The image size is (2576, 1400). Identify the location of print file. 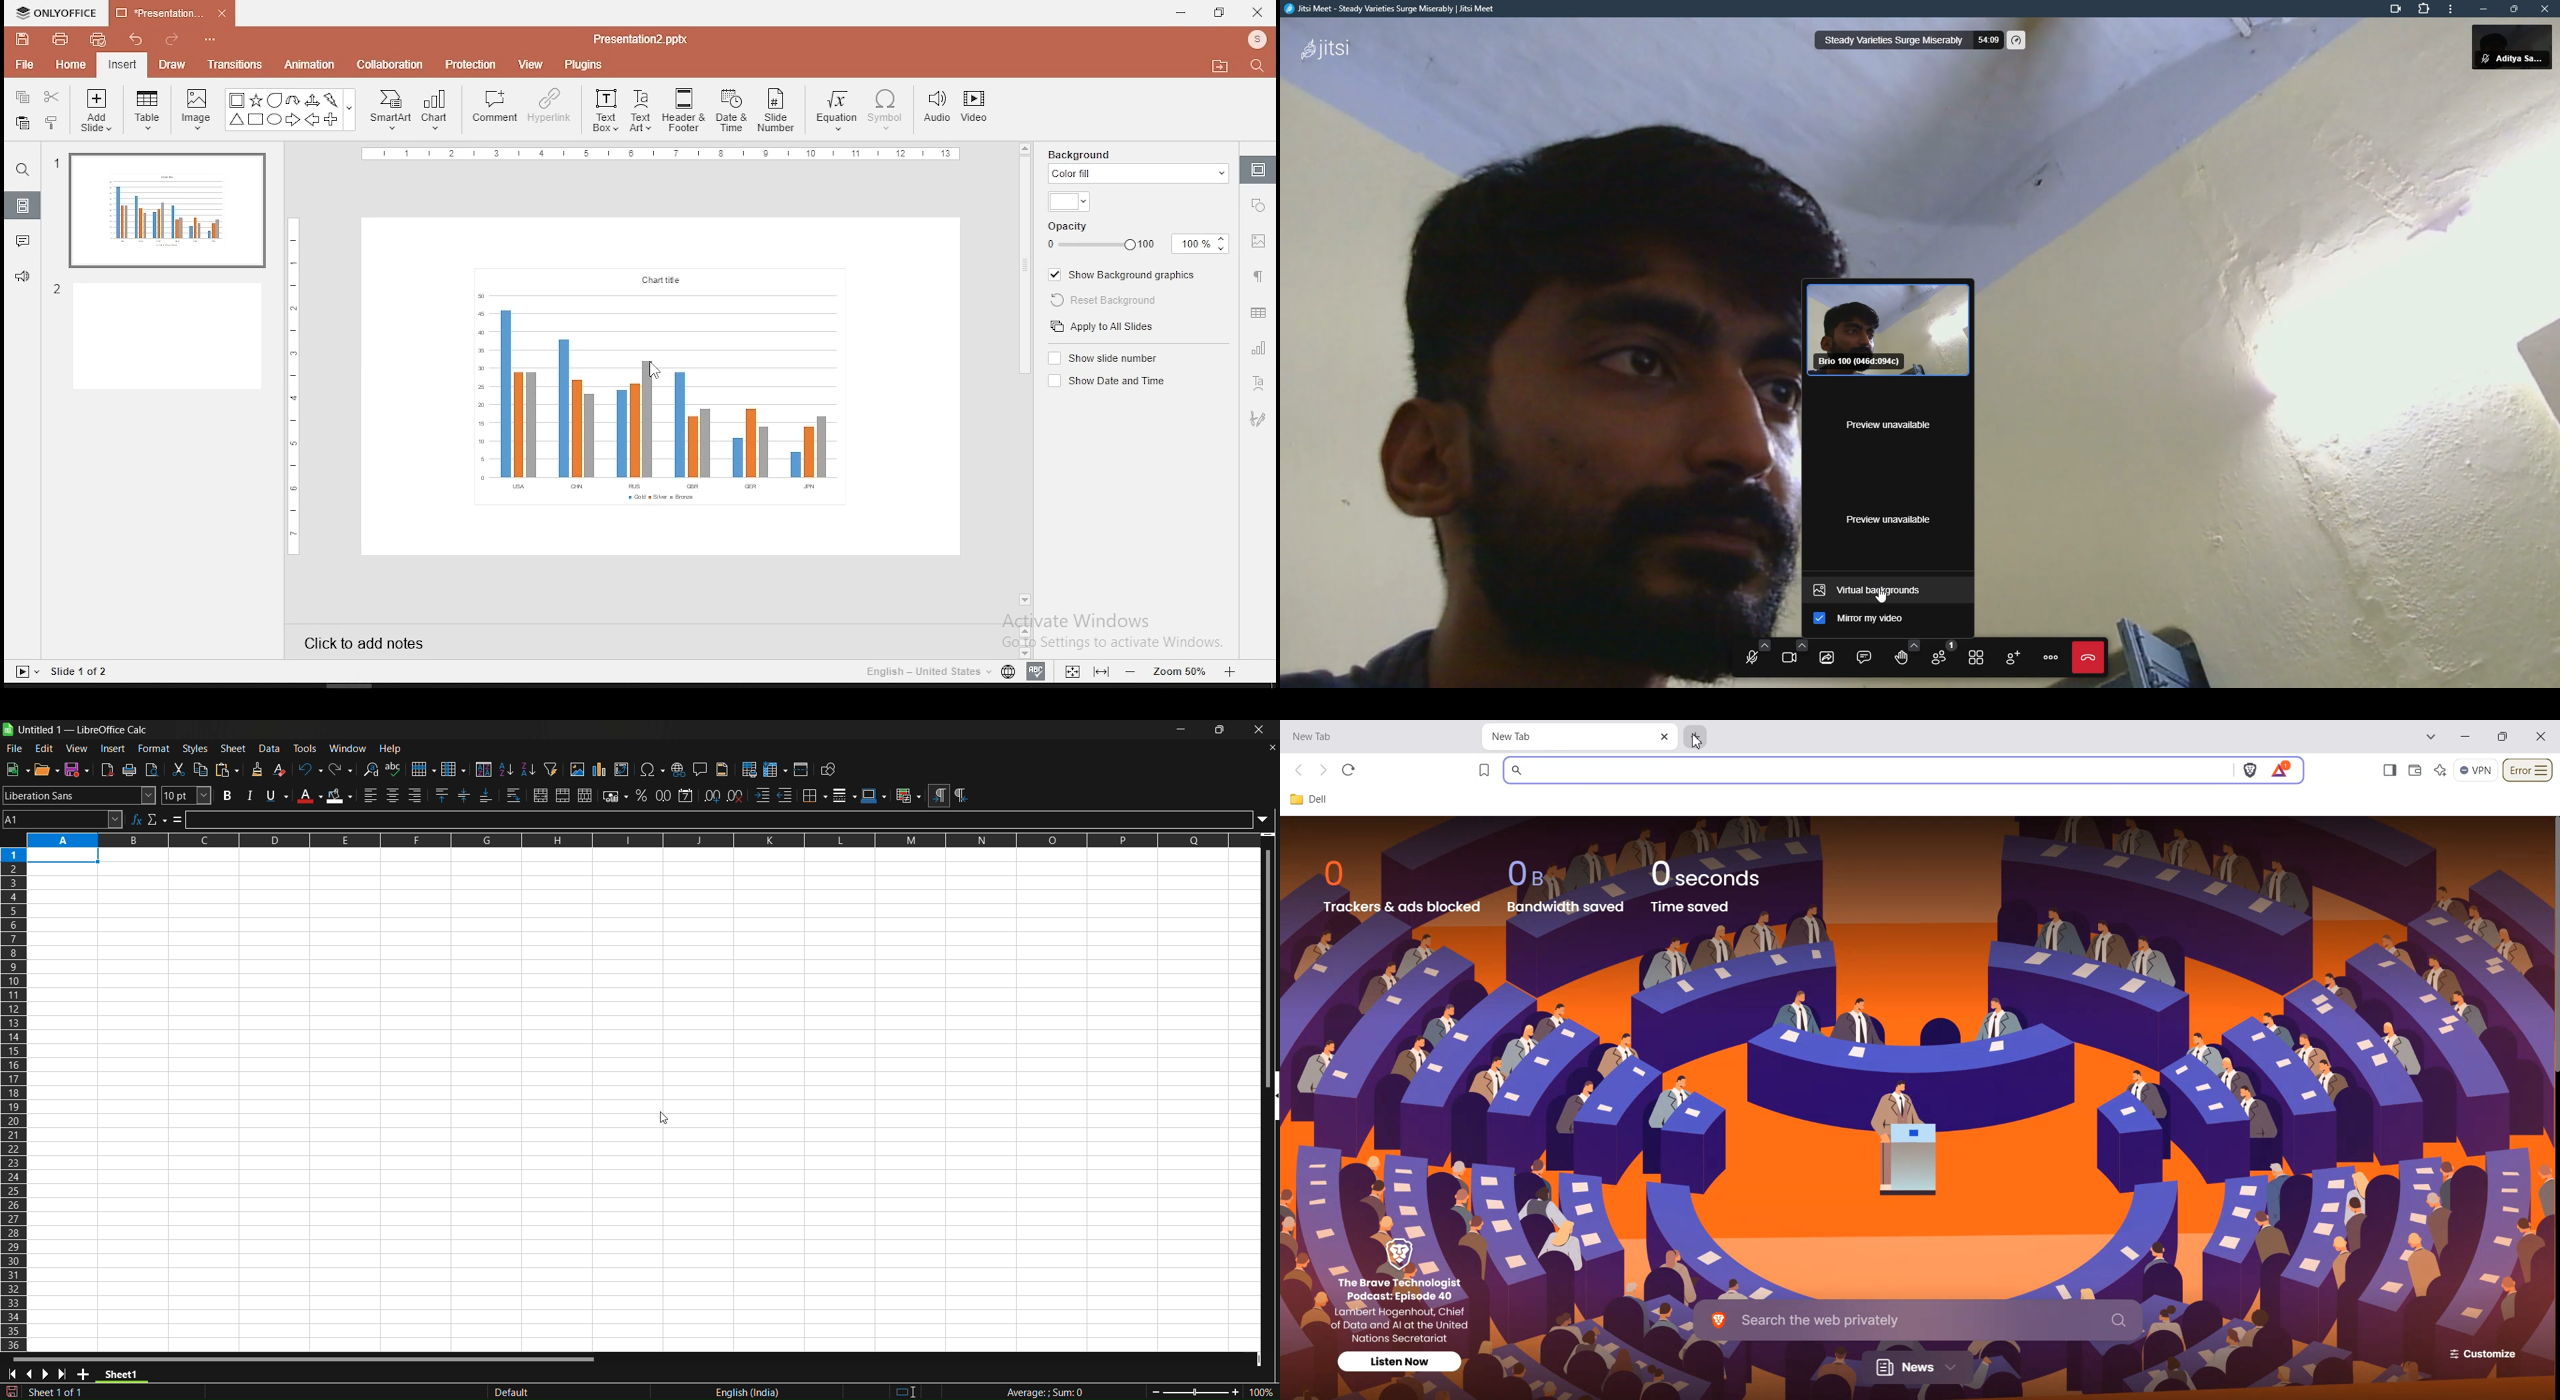
(60, 40).